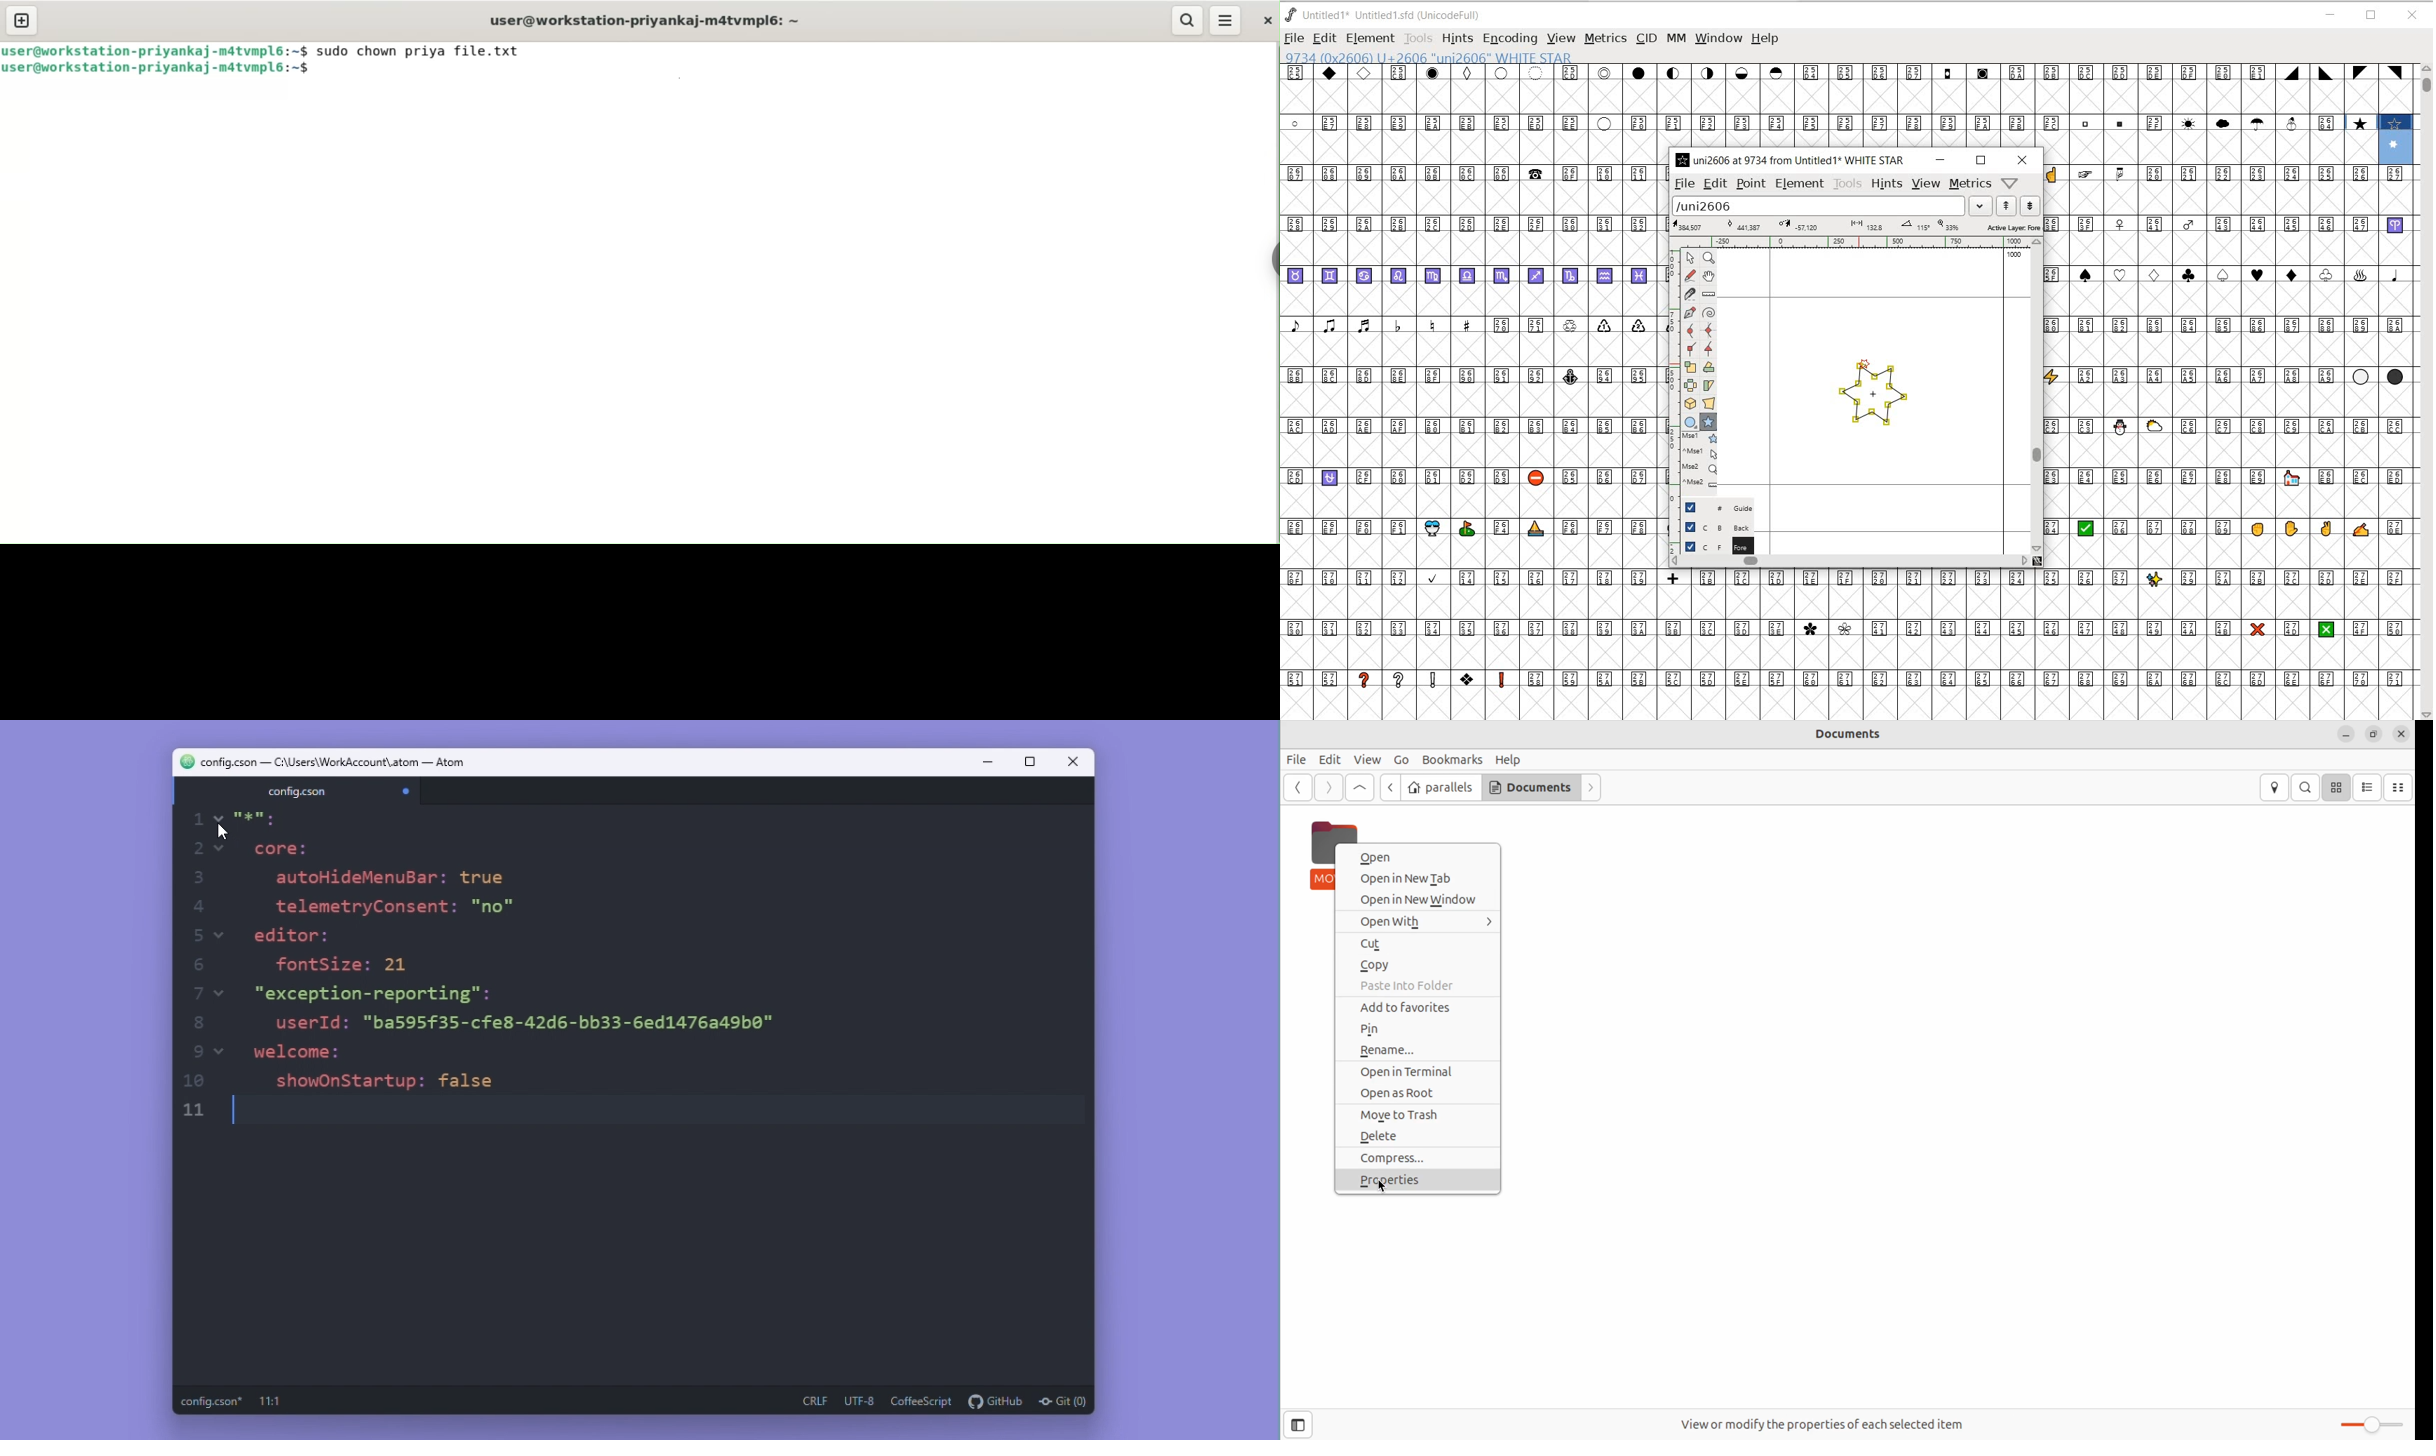 This screenshot has width=2436, height=1456. Describe the element at coordinates (2037, 394) in the screenshot. I see `SCROLLBAR` at that location.